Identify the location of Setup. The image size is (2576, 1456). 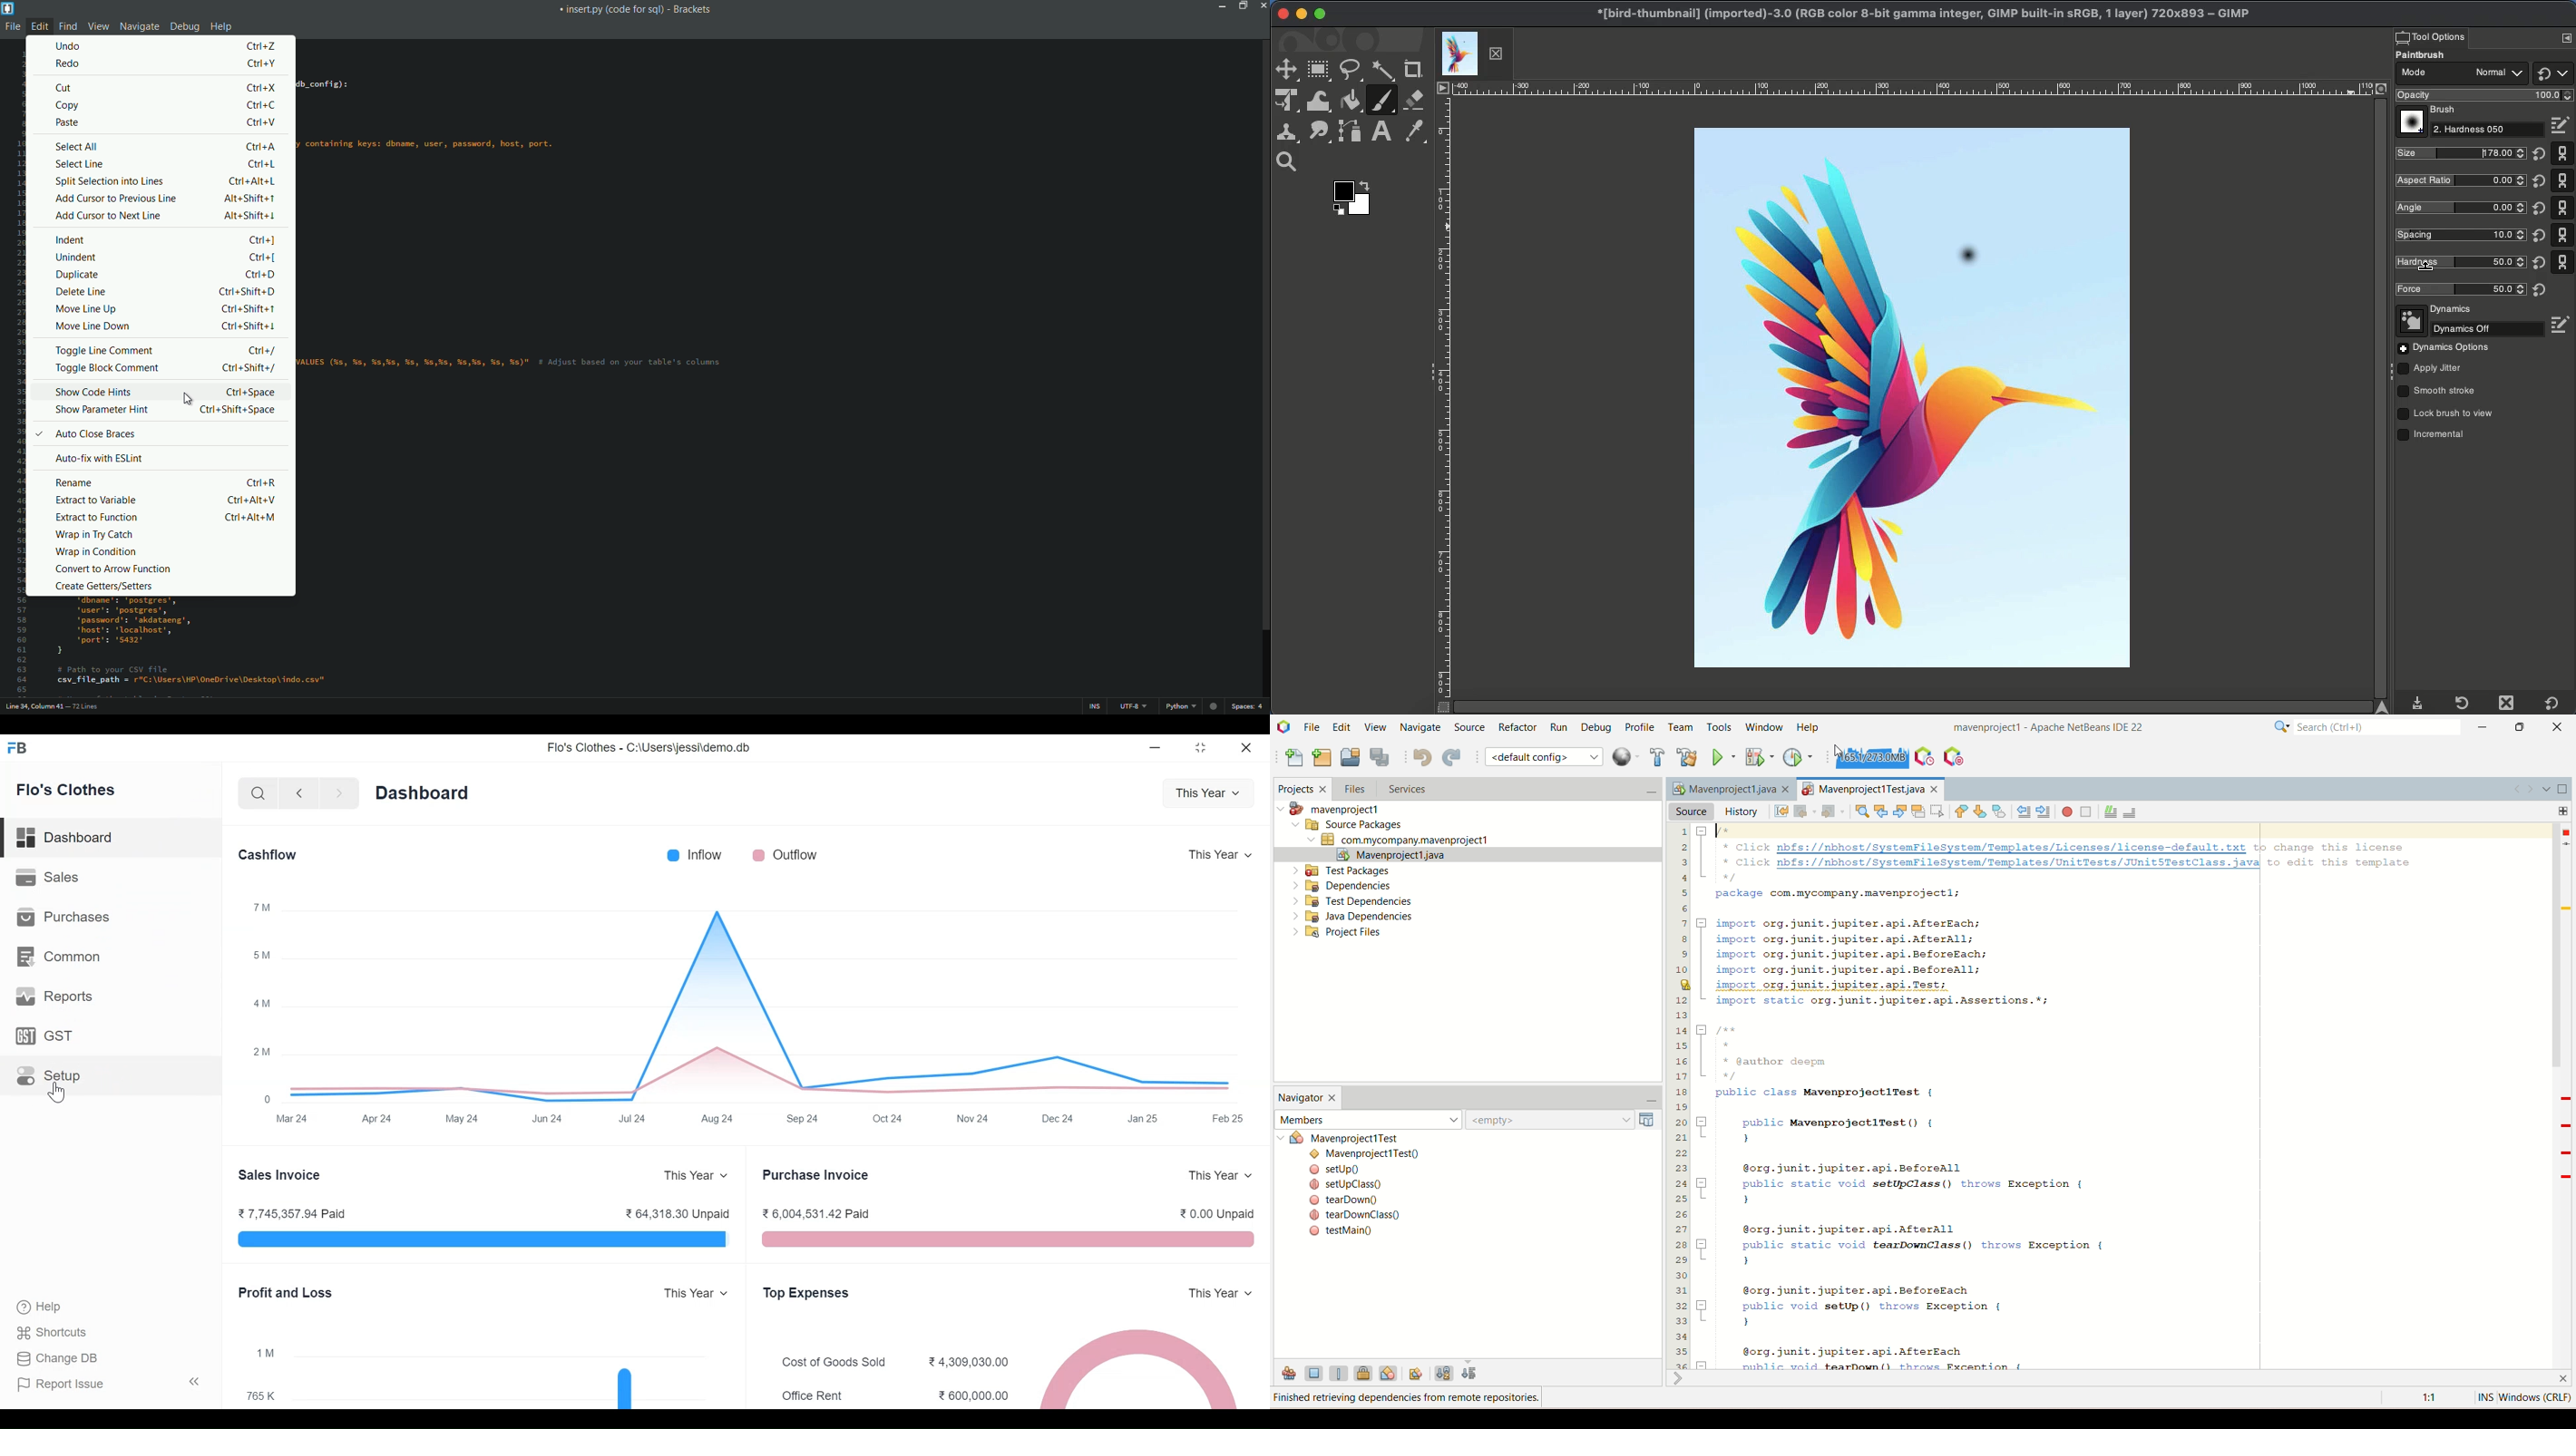
(50, 1076).